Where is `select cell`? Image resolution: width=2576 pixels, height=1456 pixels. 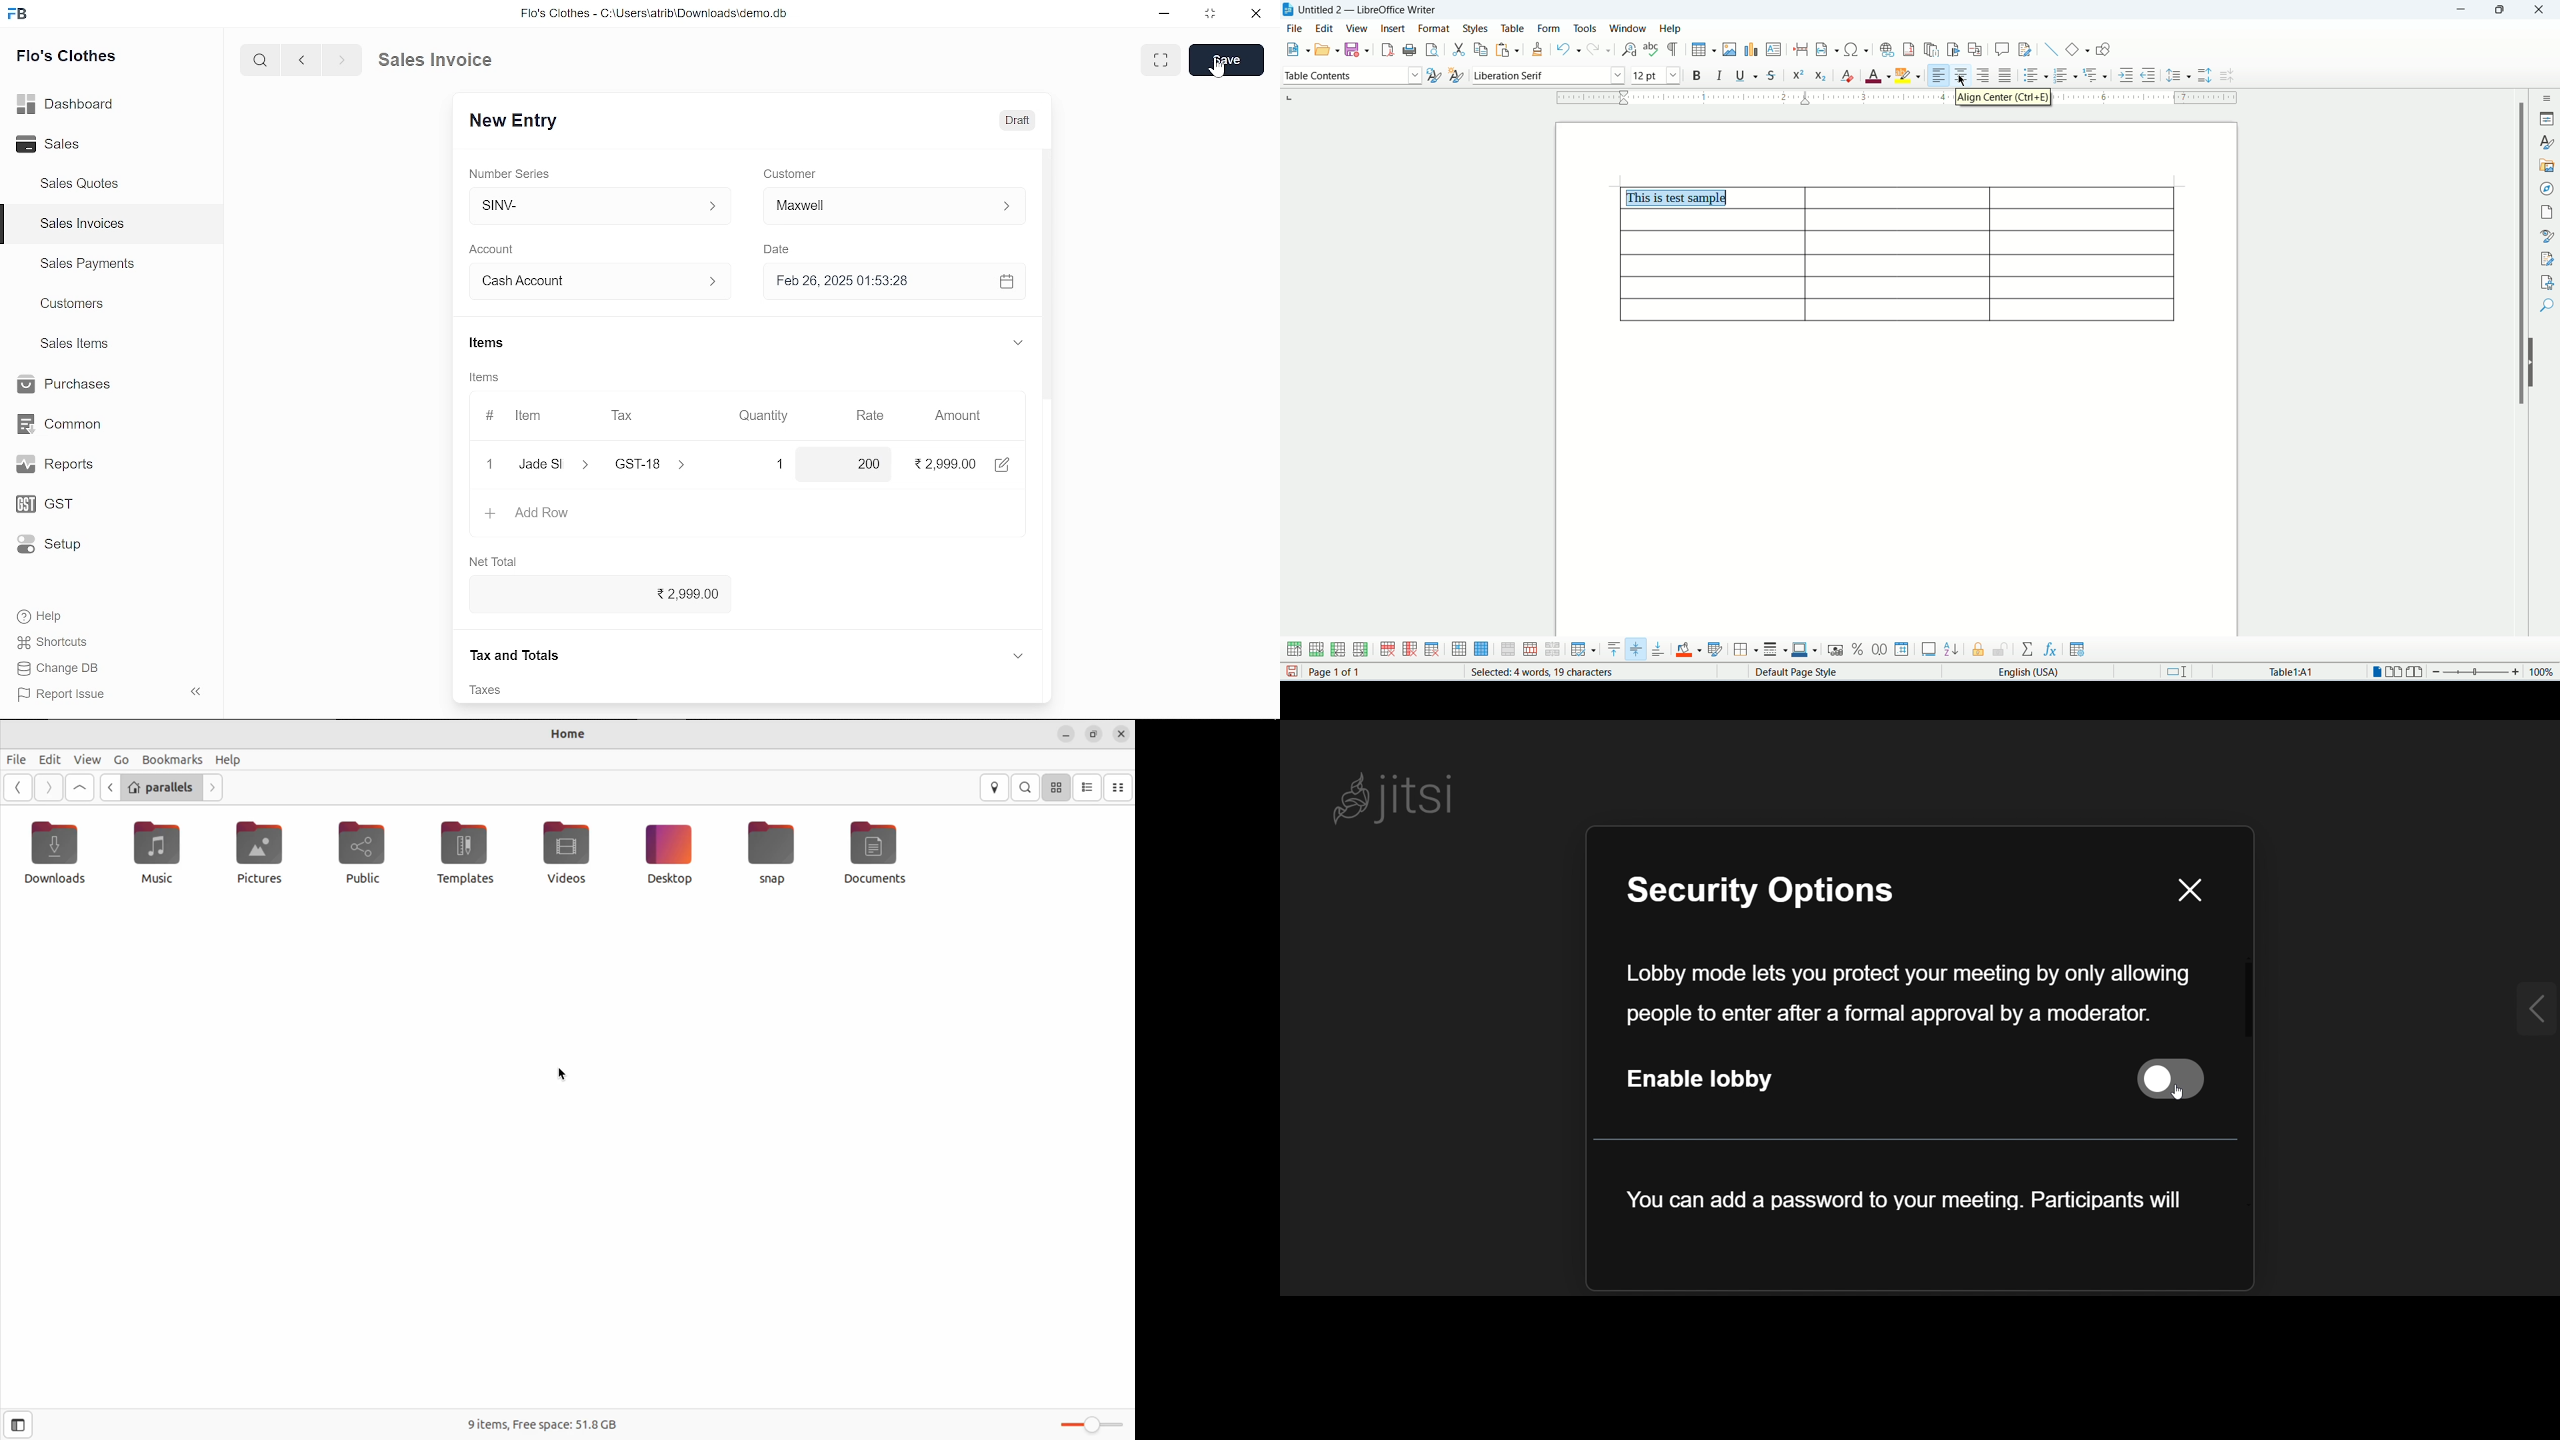 select cell is located at coordinates (1459, 651).